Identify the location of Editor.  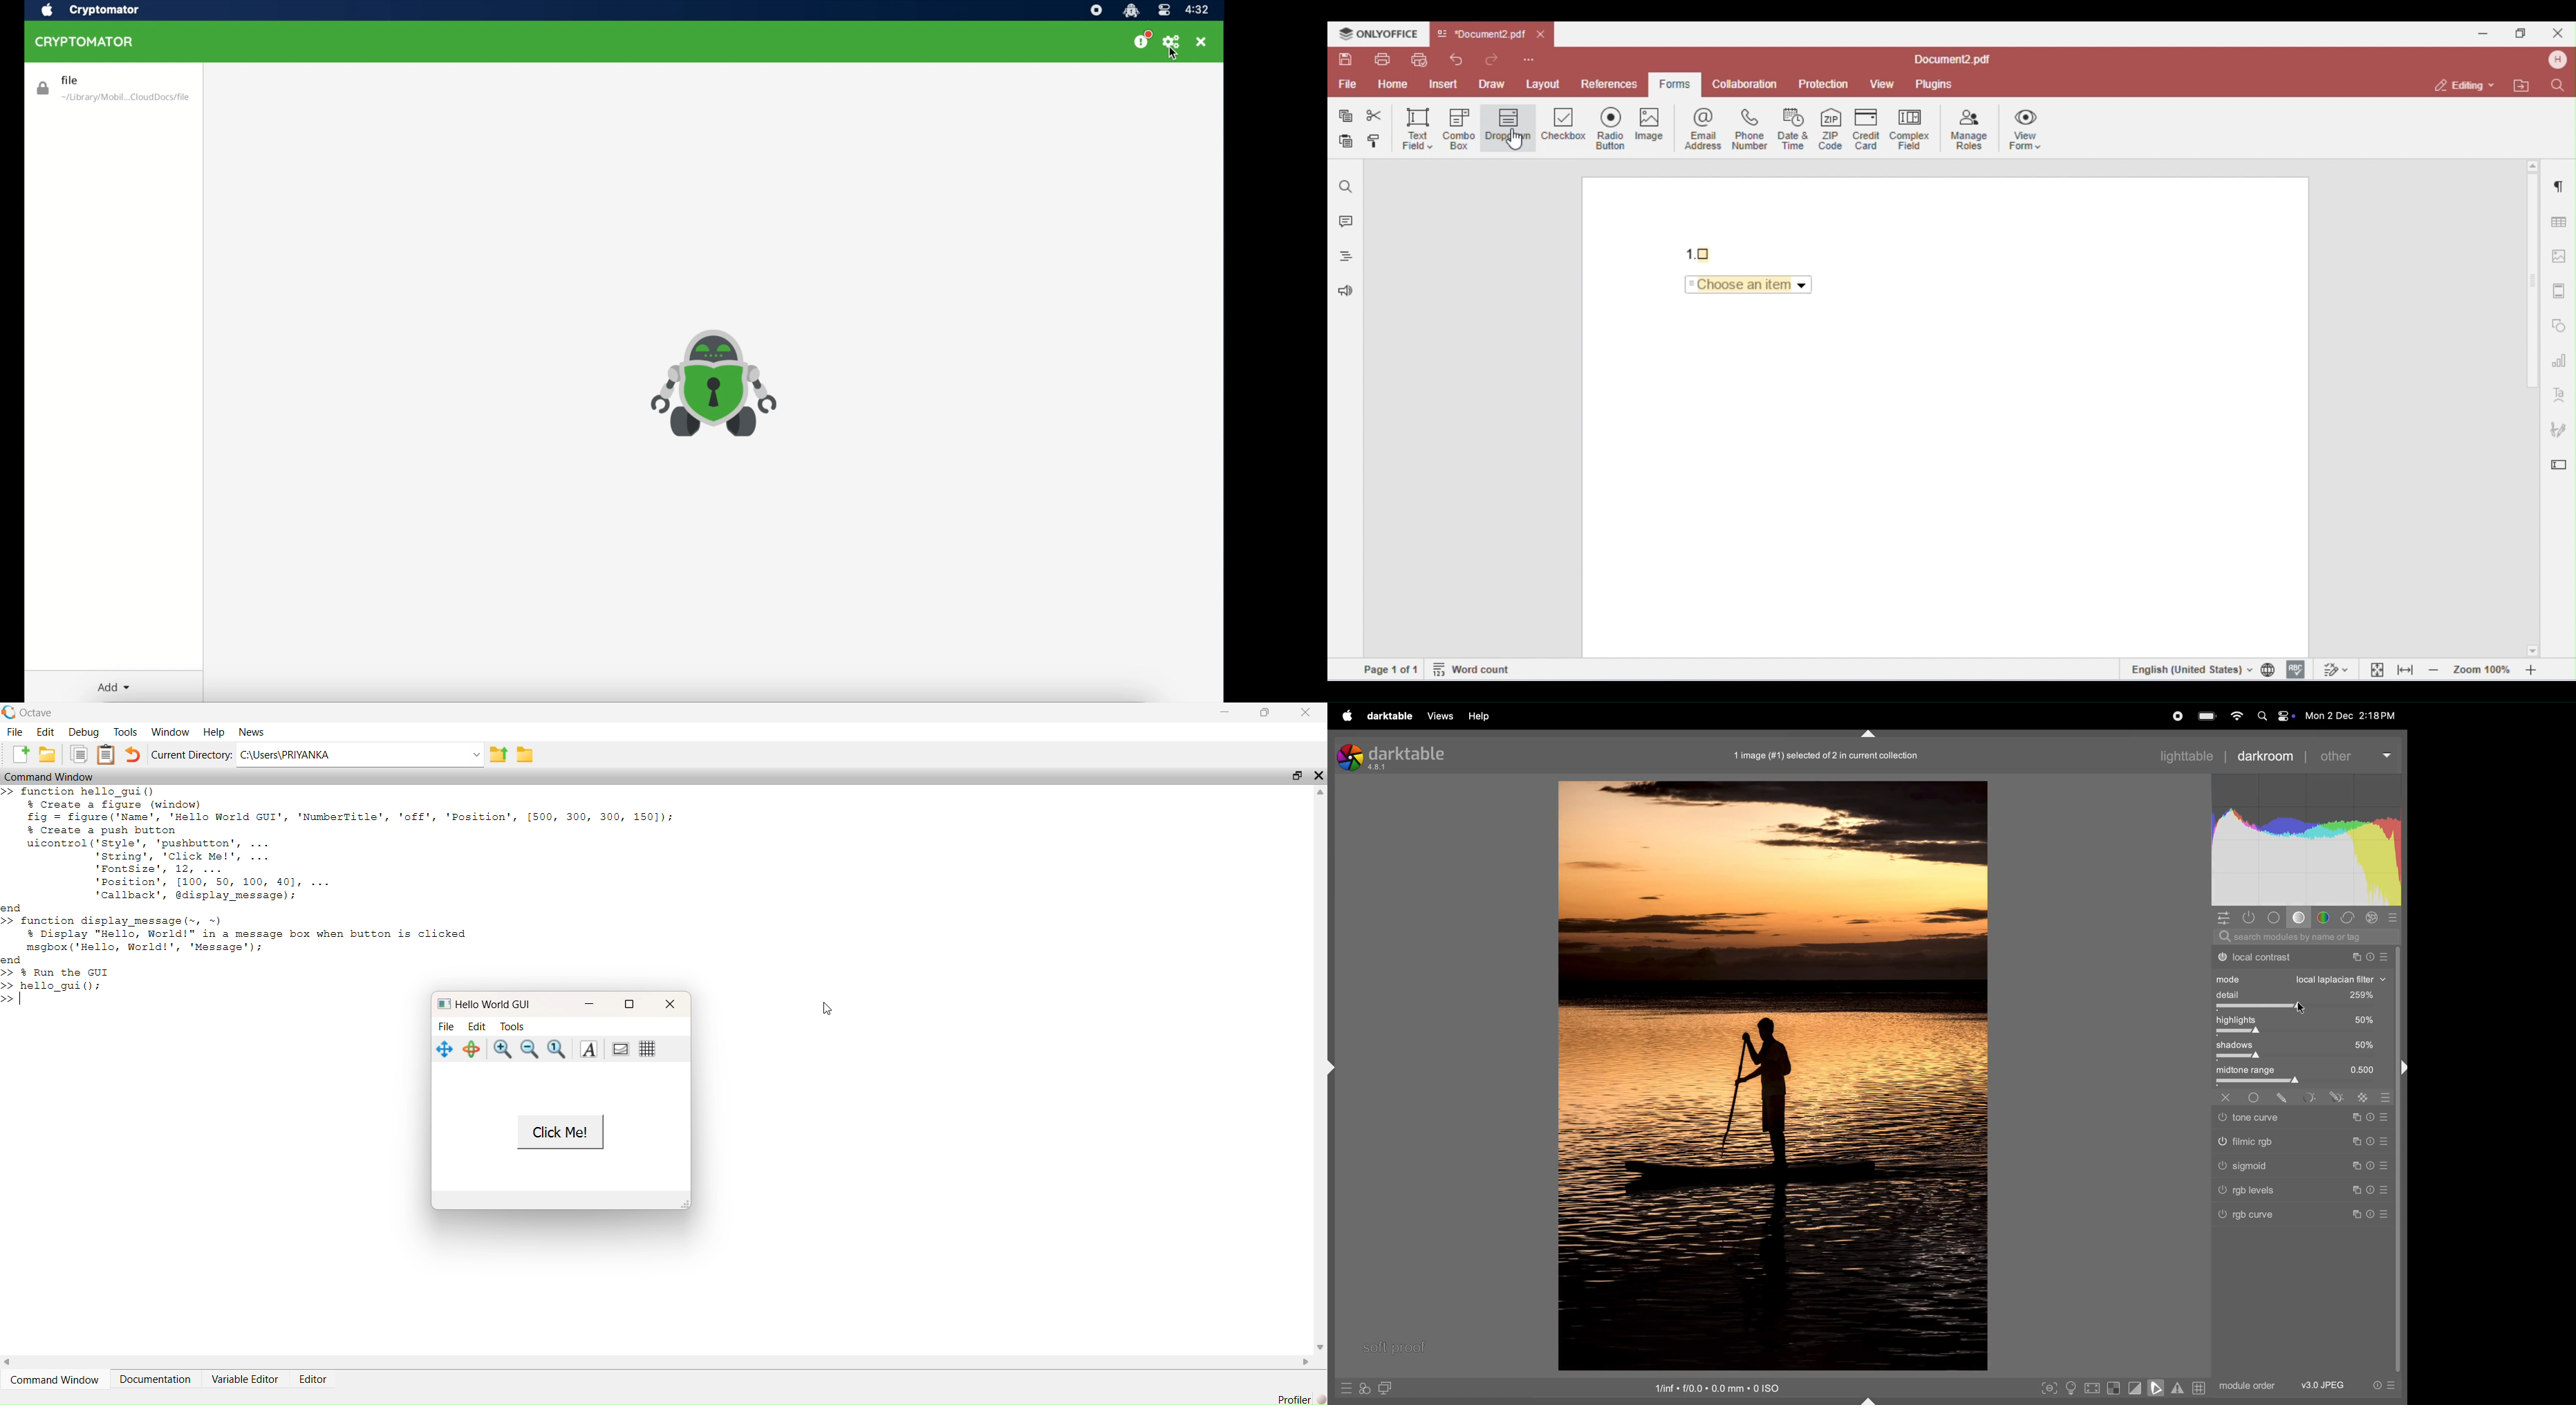
(311, 1378).